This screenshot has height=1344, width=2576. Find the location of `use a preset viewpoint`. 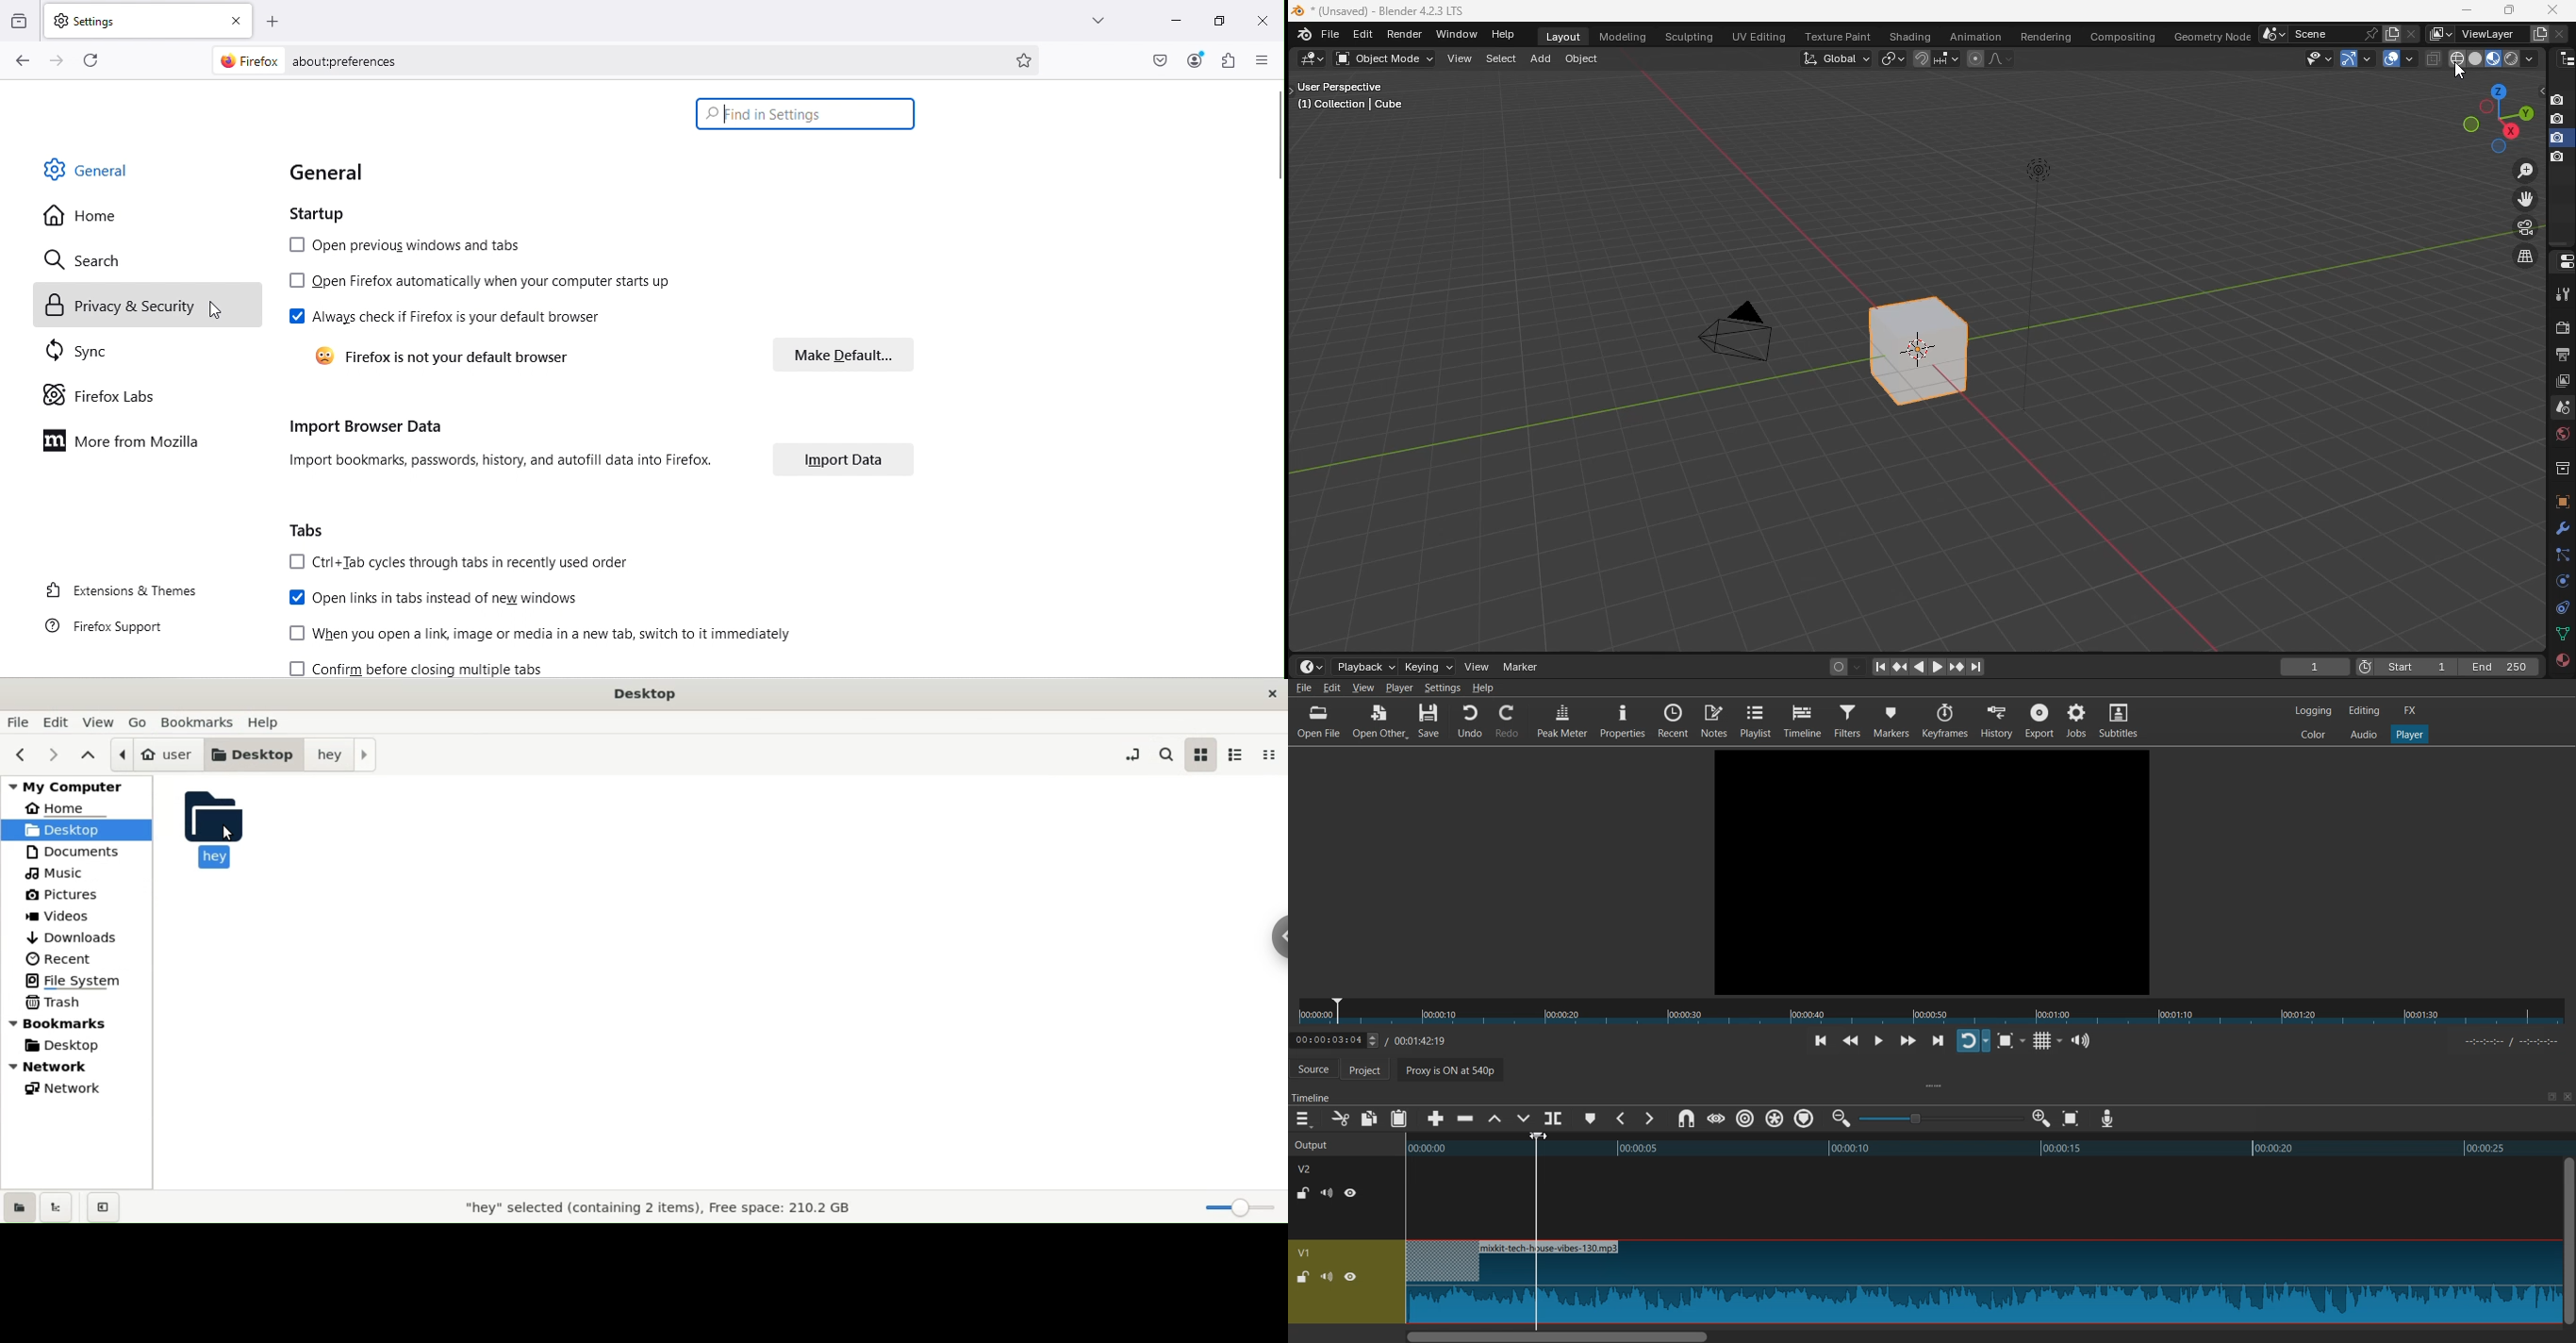

use a preset viewpoint is located at coordinates (2491, 119).